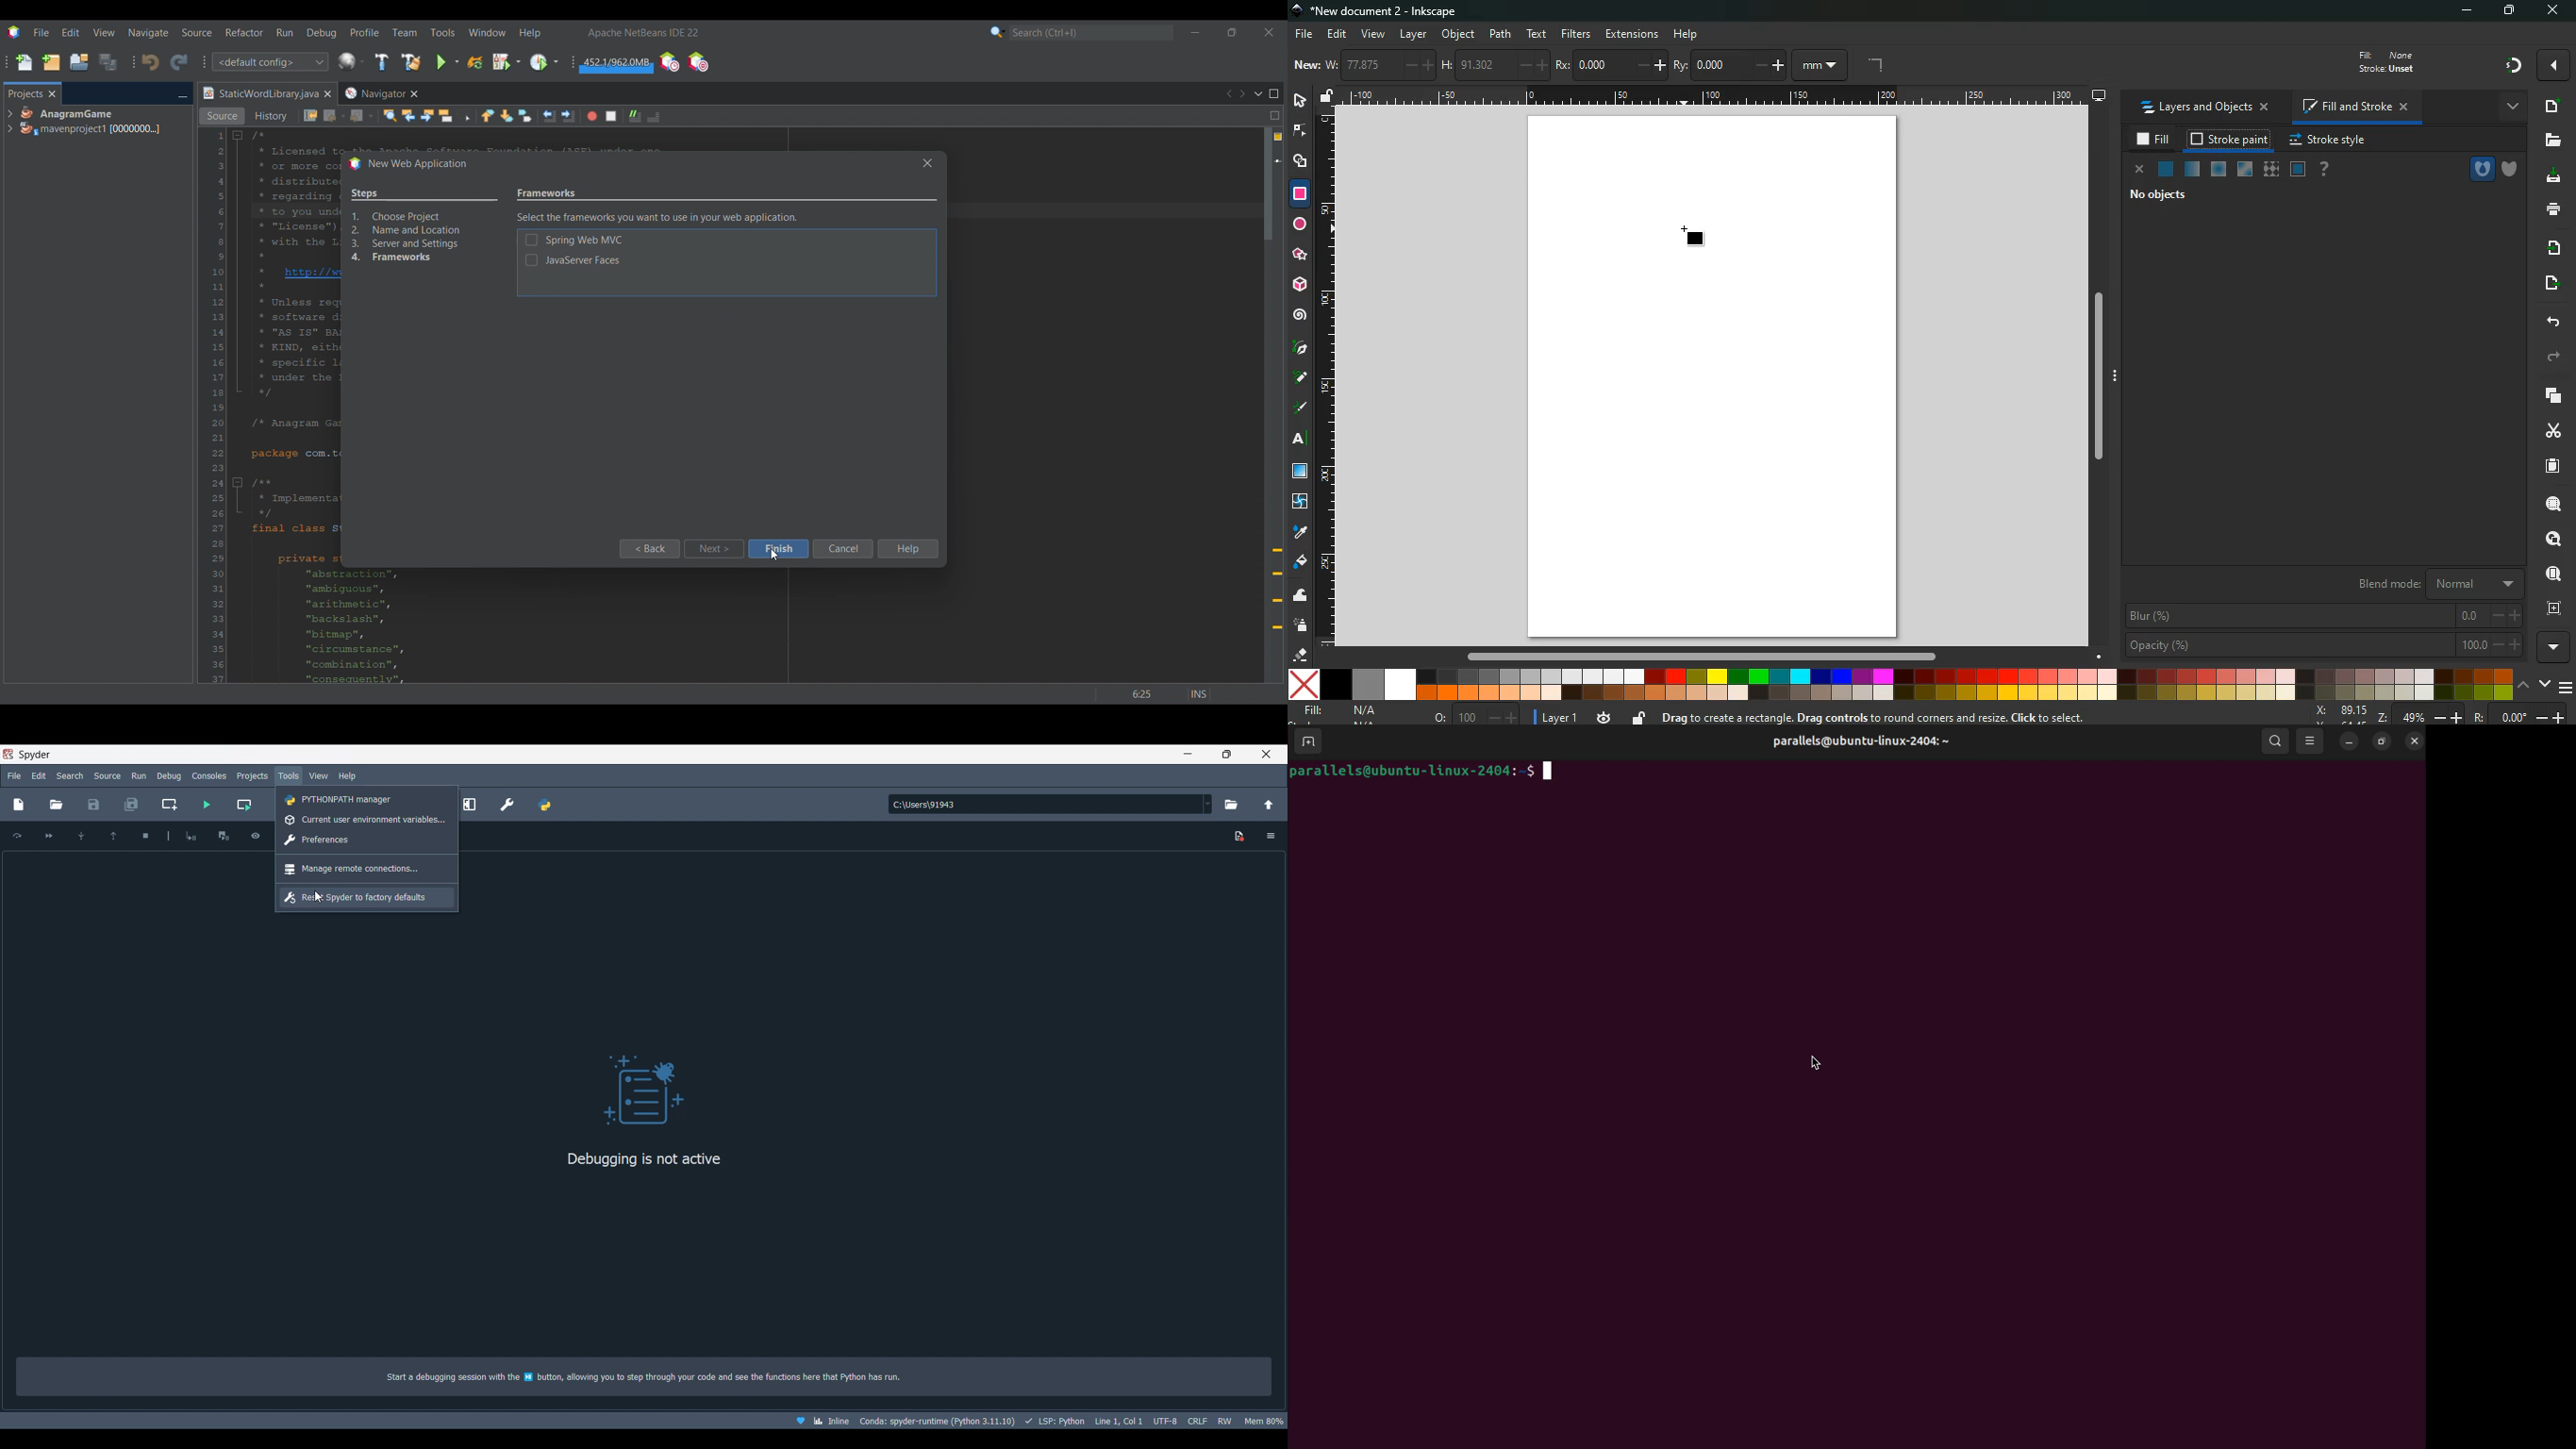 Image resolution: width=2576 pixels, height=1456 pixels. I want to click on time, so click(1602, 716).